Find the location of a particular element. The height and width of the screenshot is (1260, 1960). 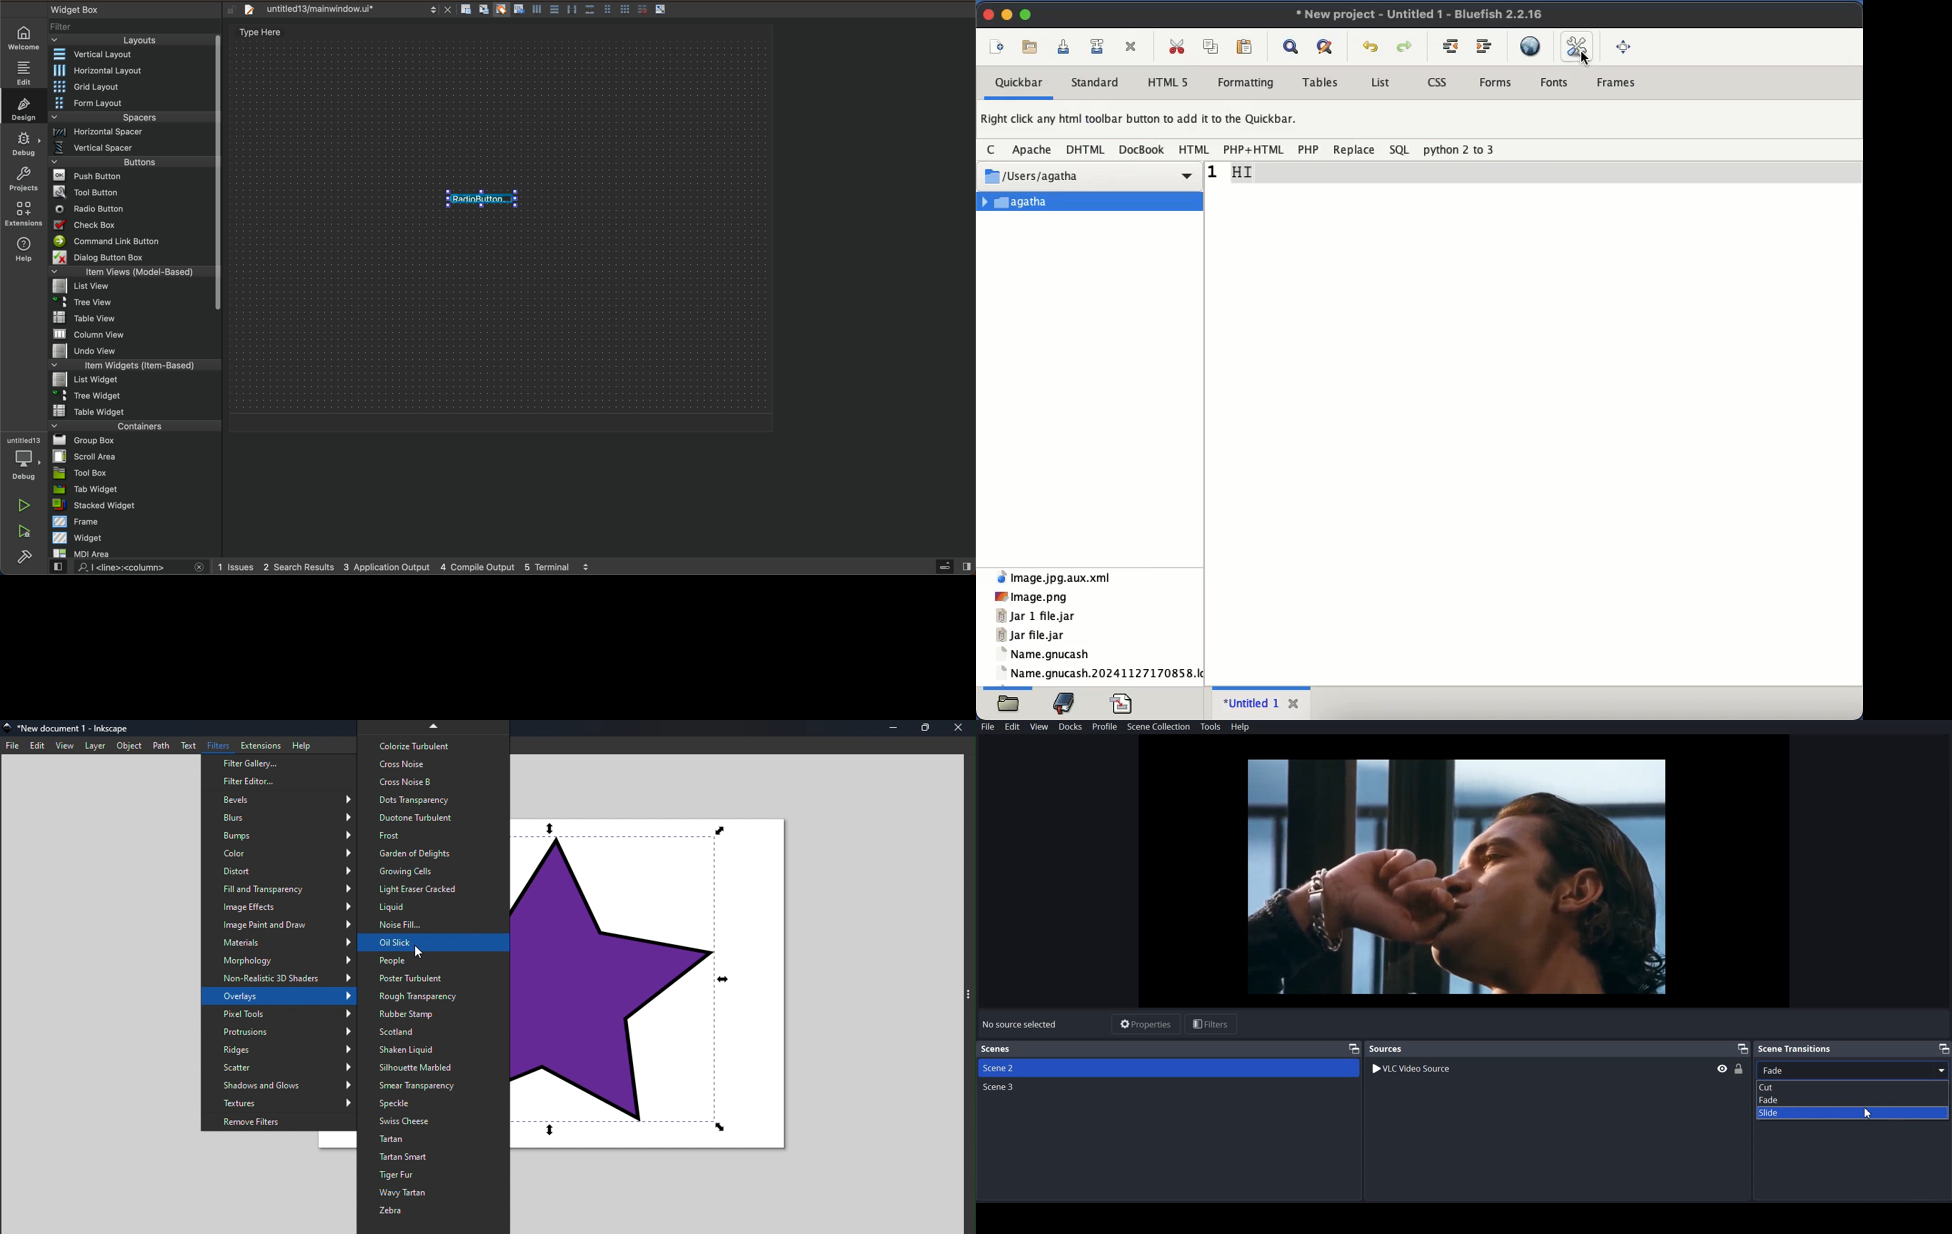

File Preview Window is located at coordinates (1455, 878).